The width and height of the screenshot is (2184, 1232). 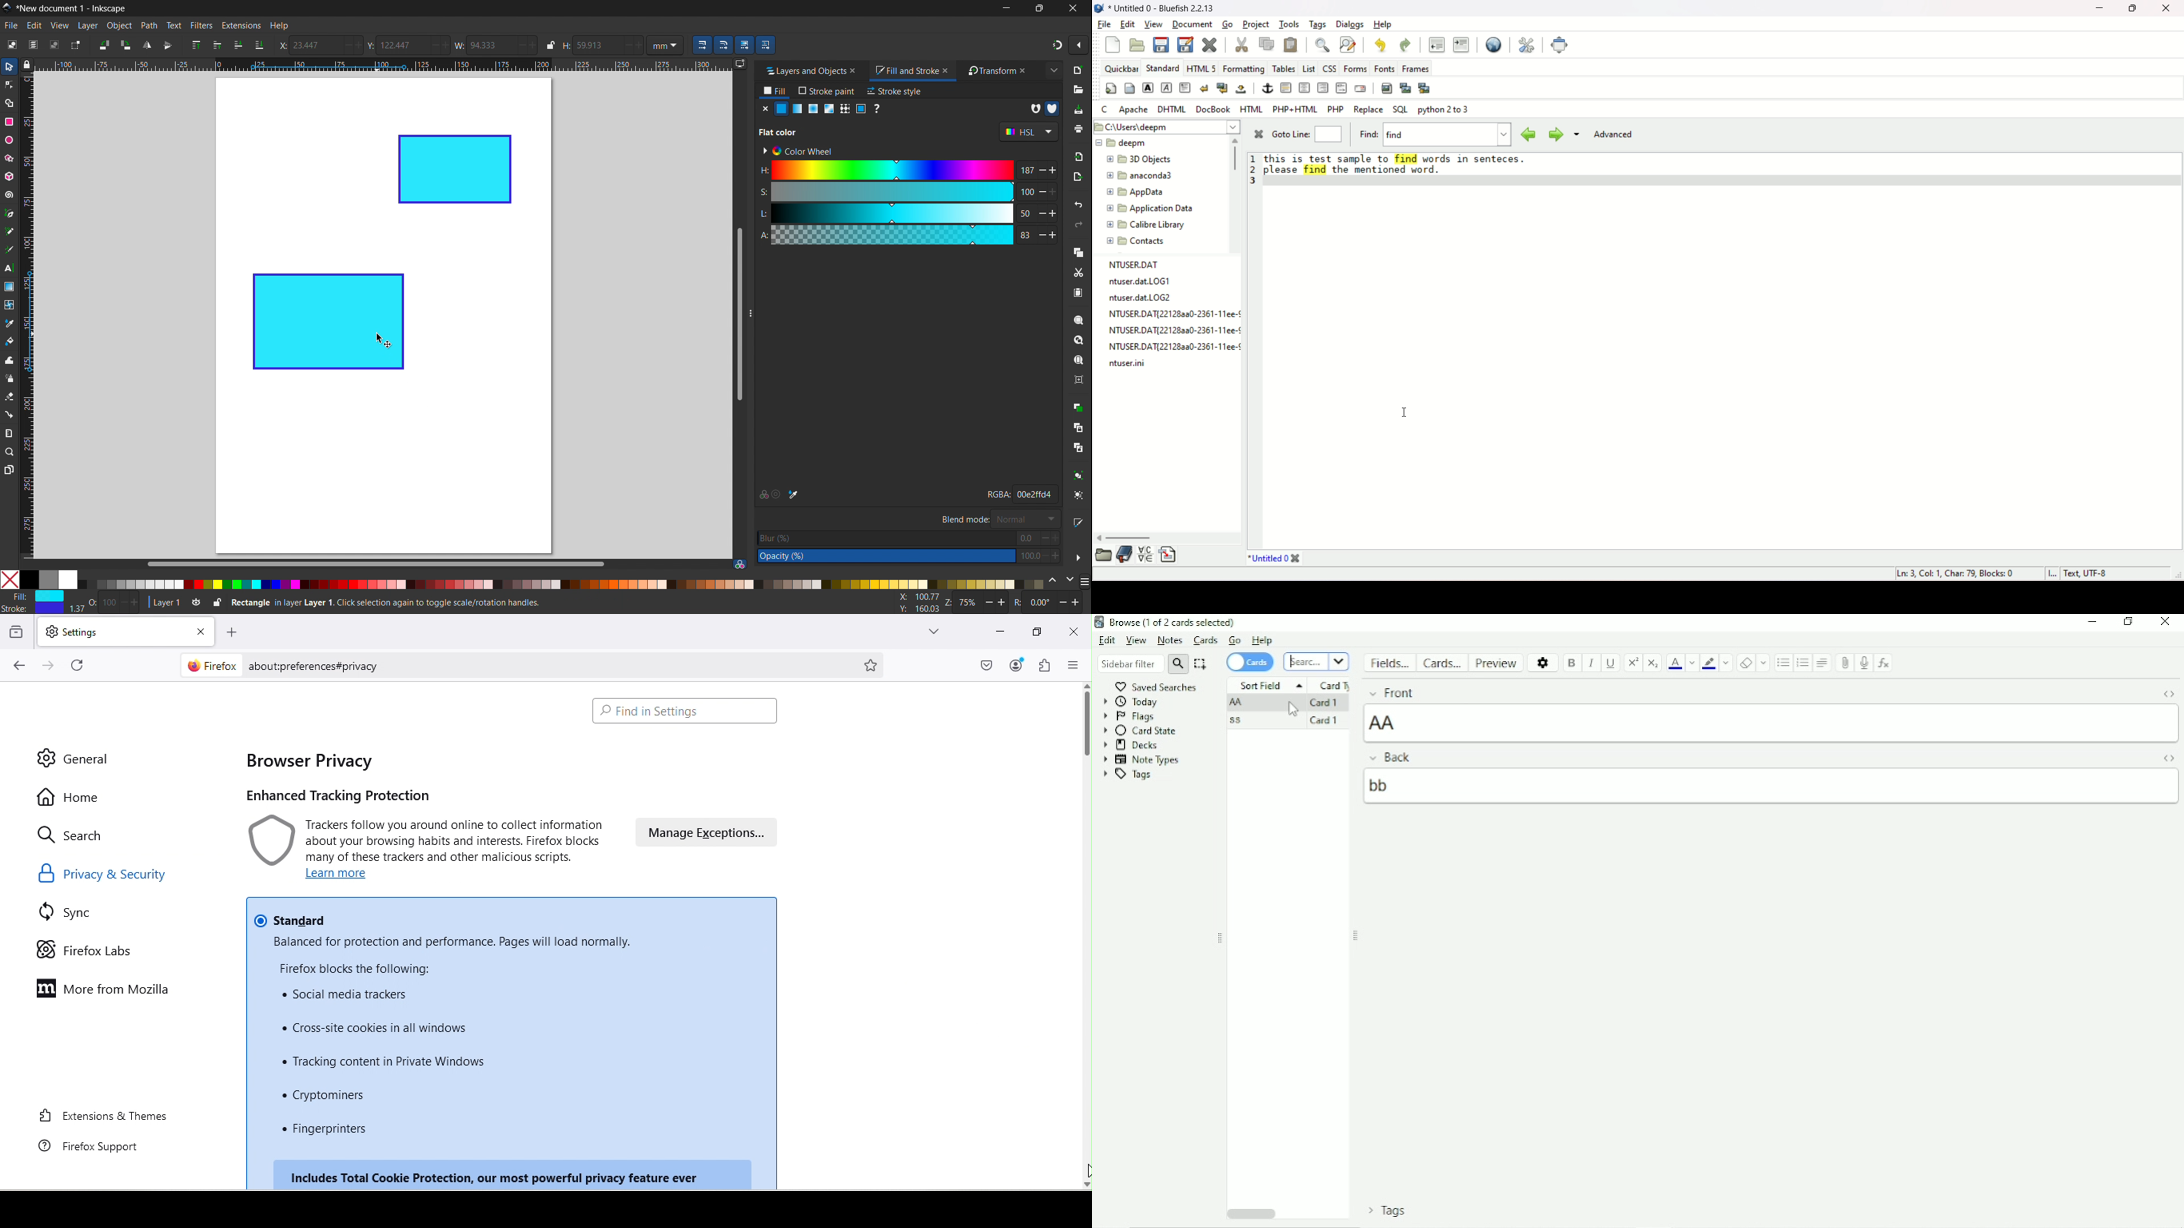 What do you see at coordinates (10, 378) in the screenshot?
I see `spray tool` at bounding box center [10, 378].